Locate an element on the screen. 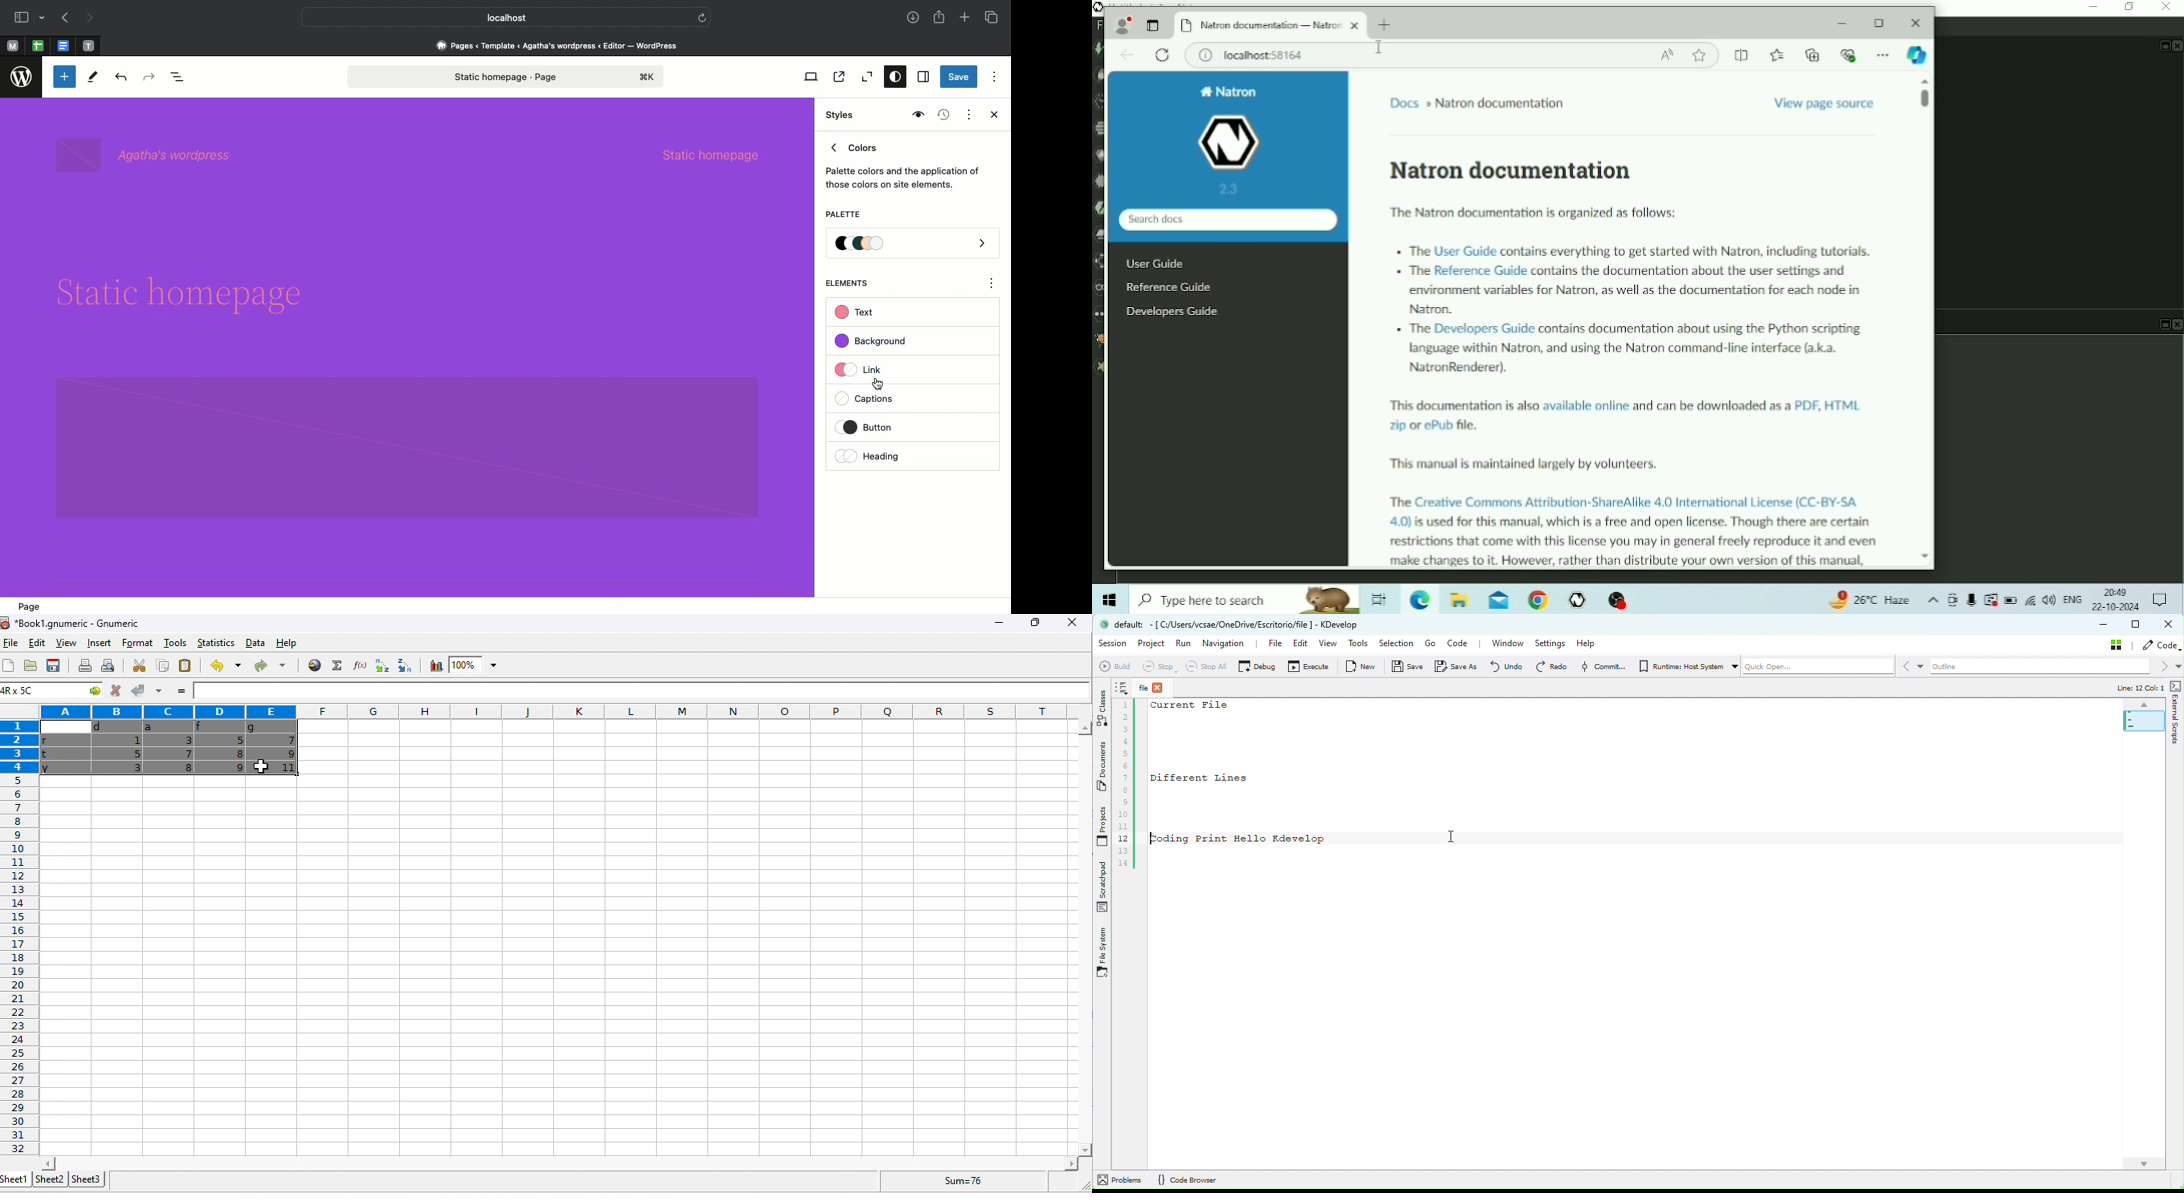  expand is located at coordinates (1080, 1185).